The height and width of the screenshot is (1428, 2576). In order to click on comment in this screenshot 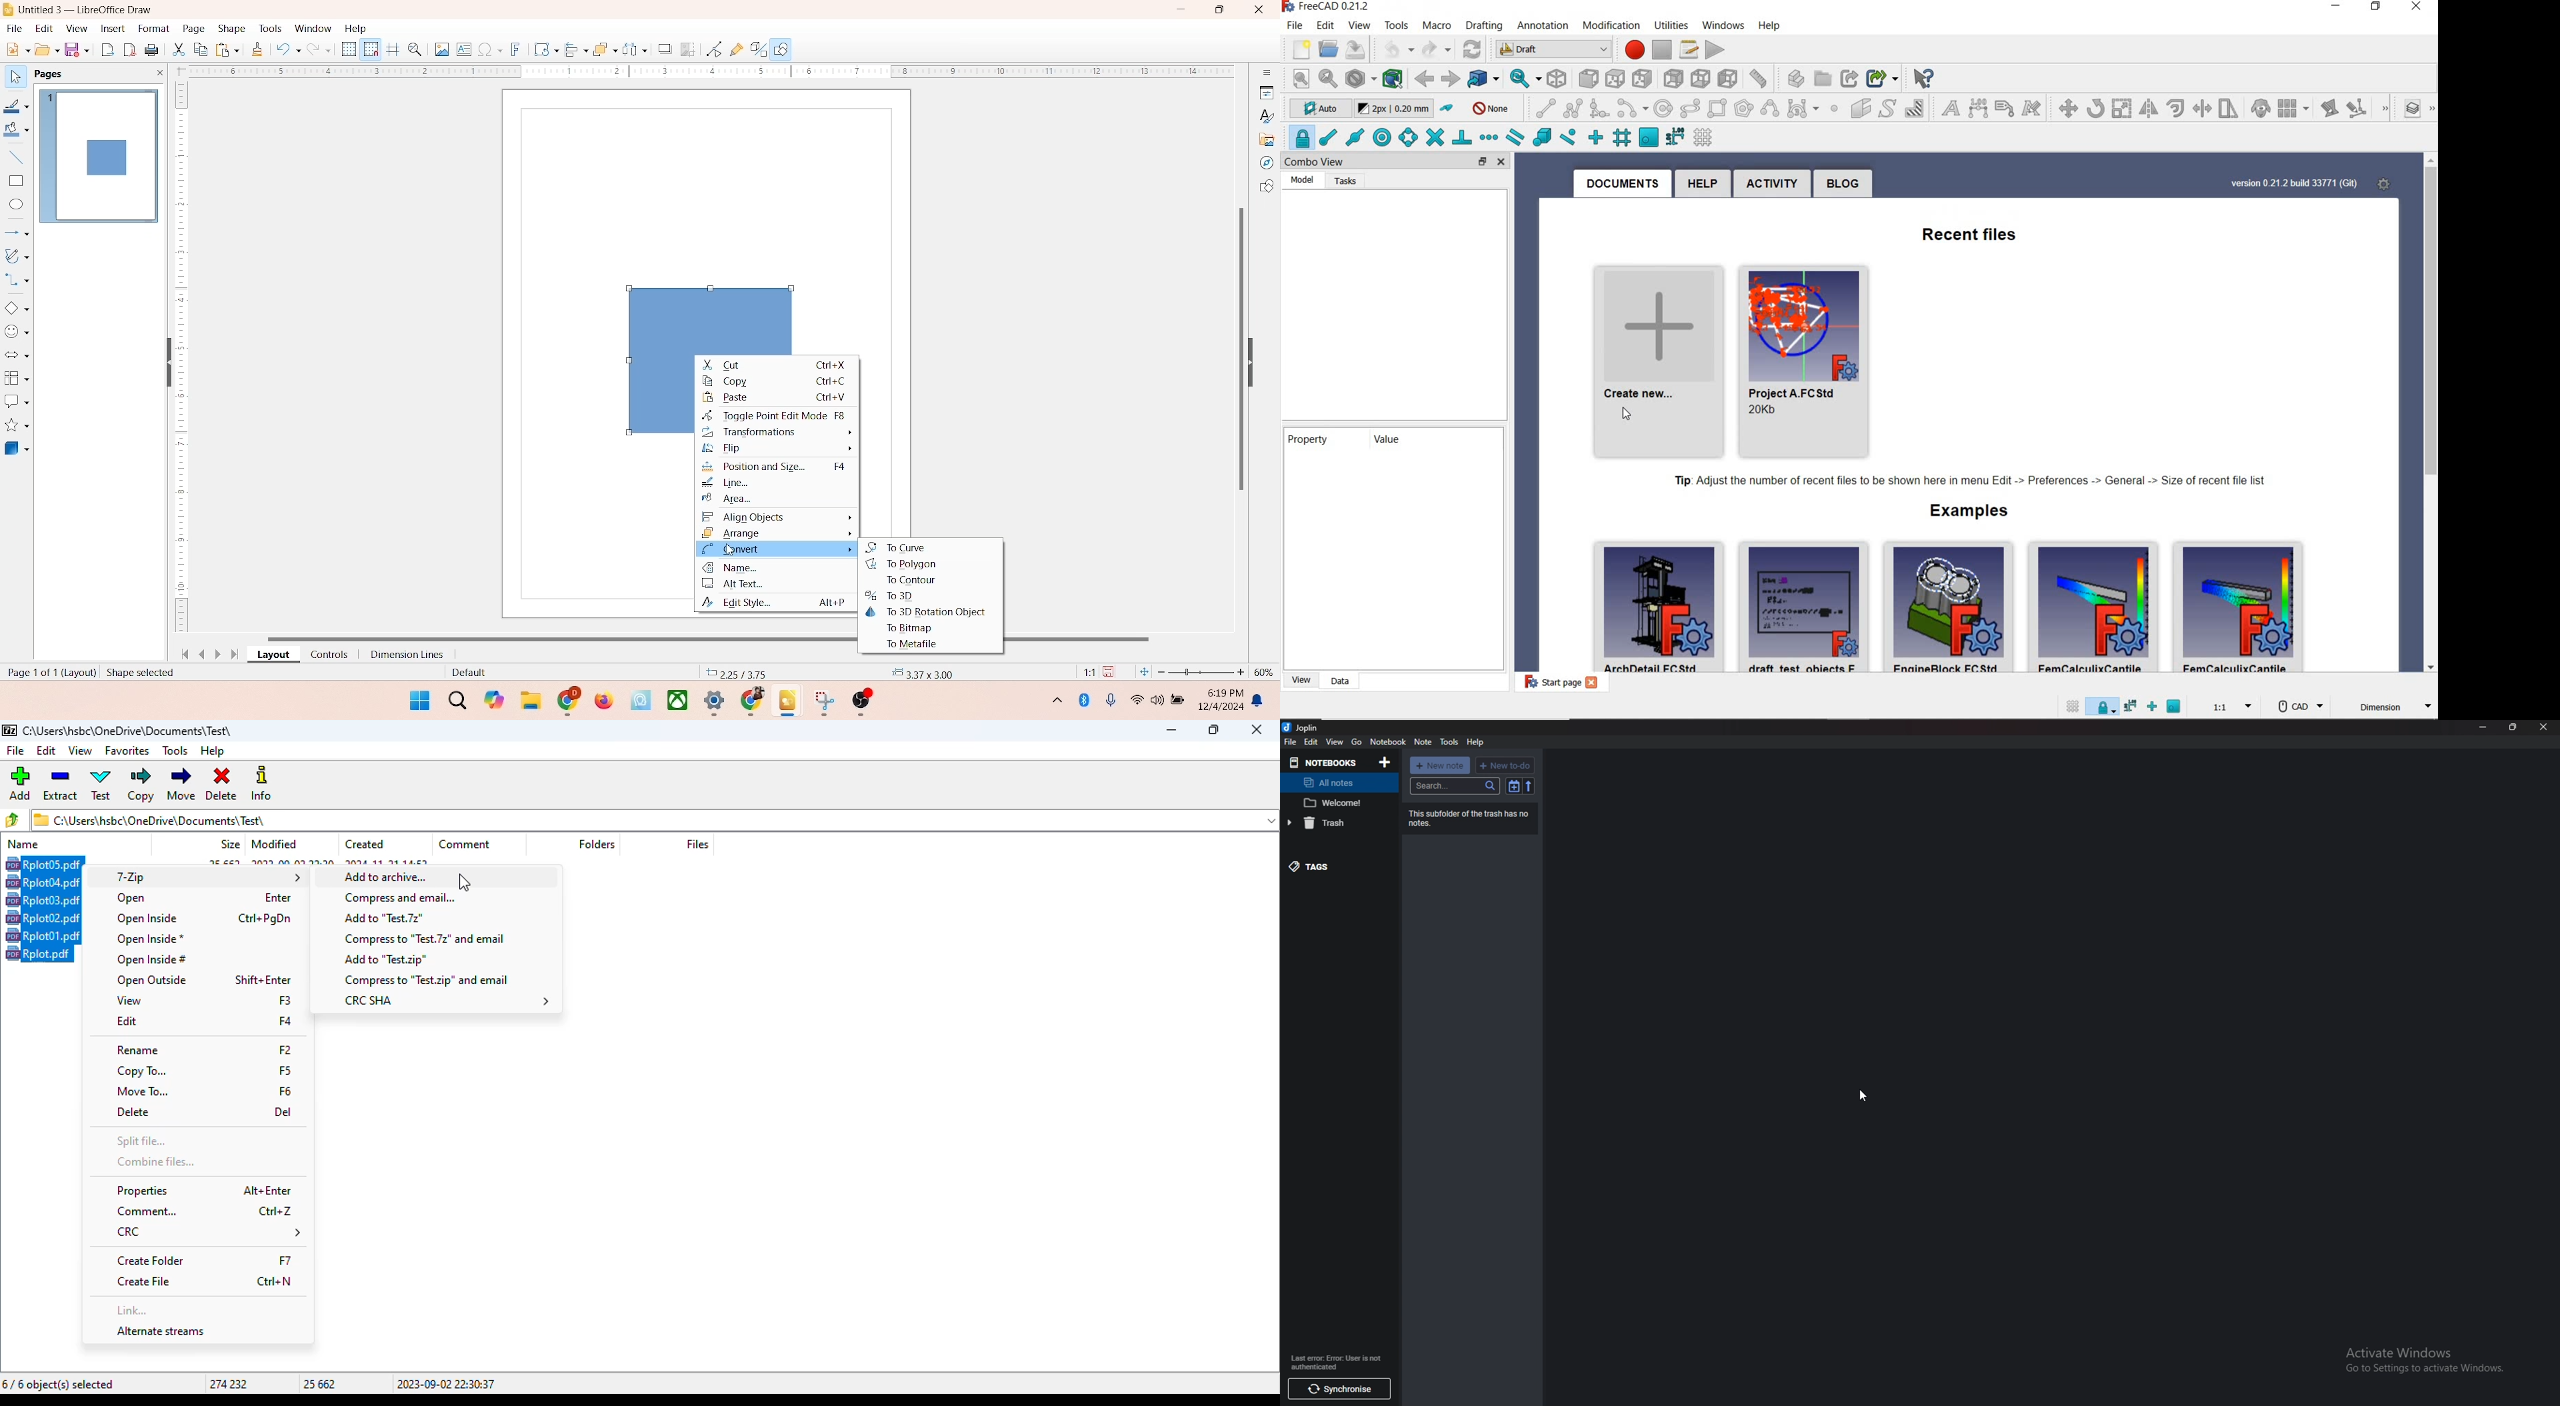, I will do `click(207, 1211)`.